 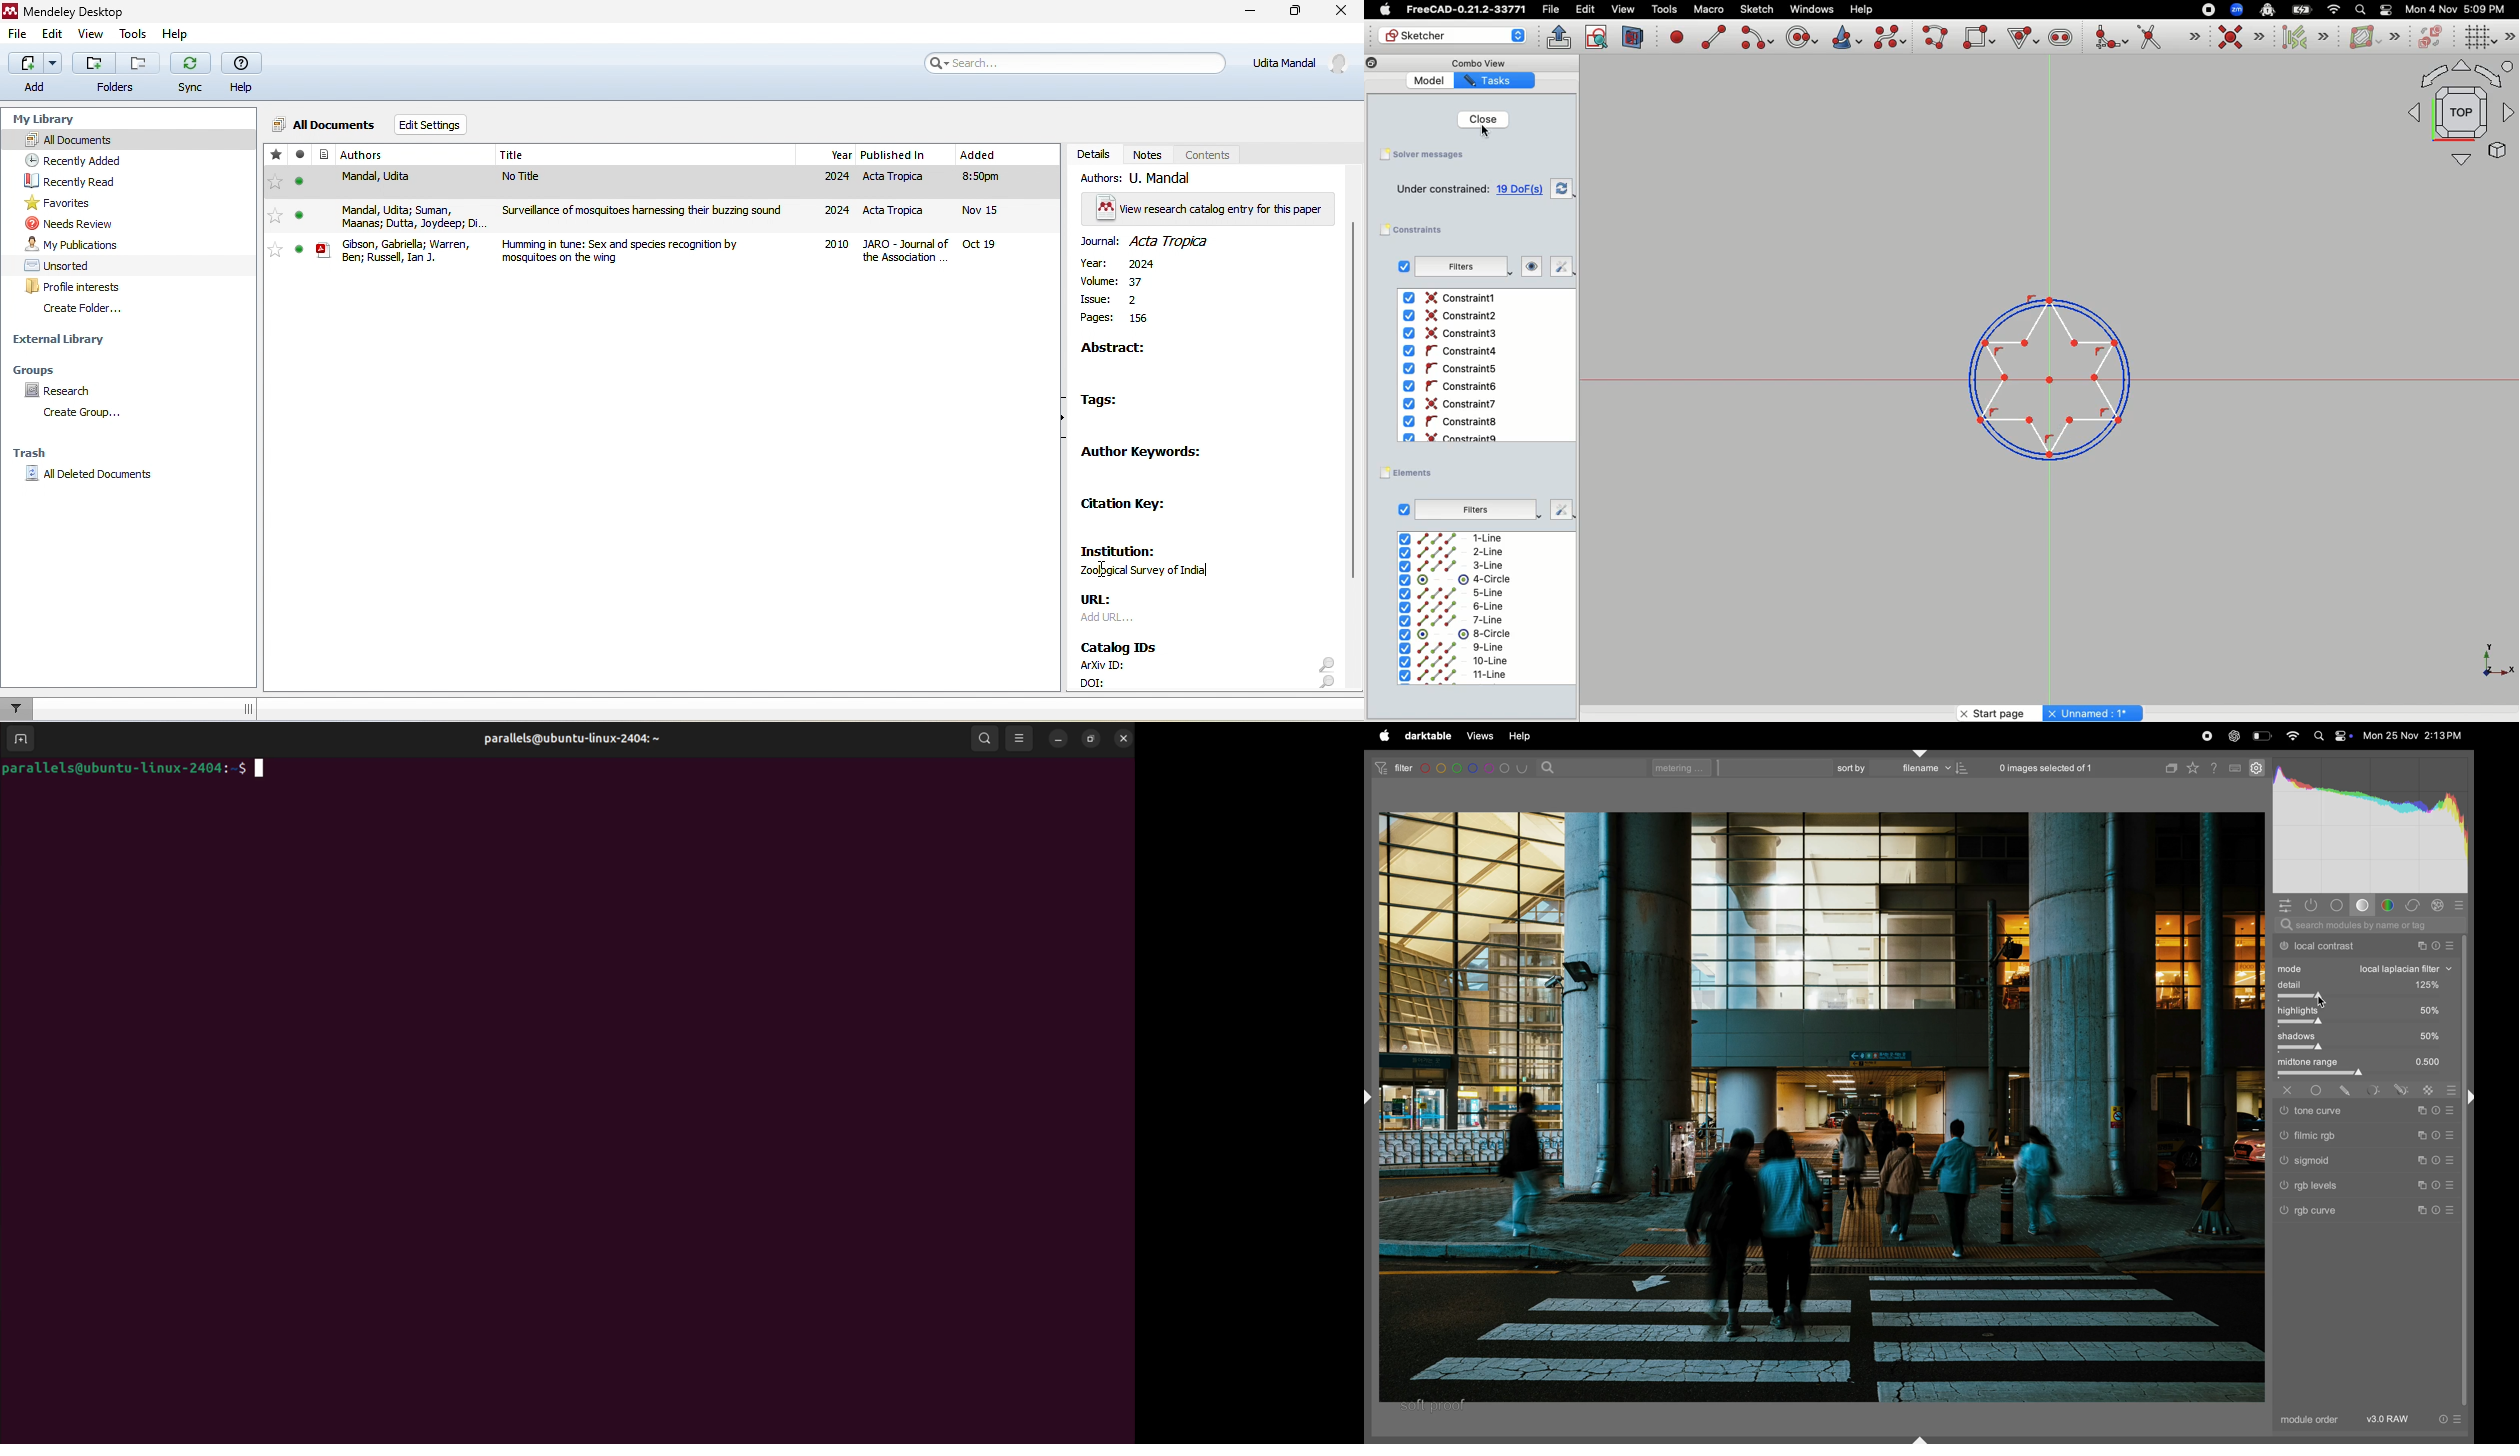 What do you see at coordinates (54, 369) in the screenshot?
I see `groups` at bounding box center [54, 369].